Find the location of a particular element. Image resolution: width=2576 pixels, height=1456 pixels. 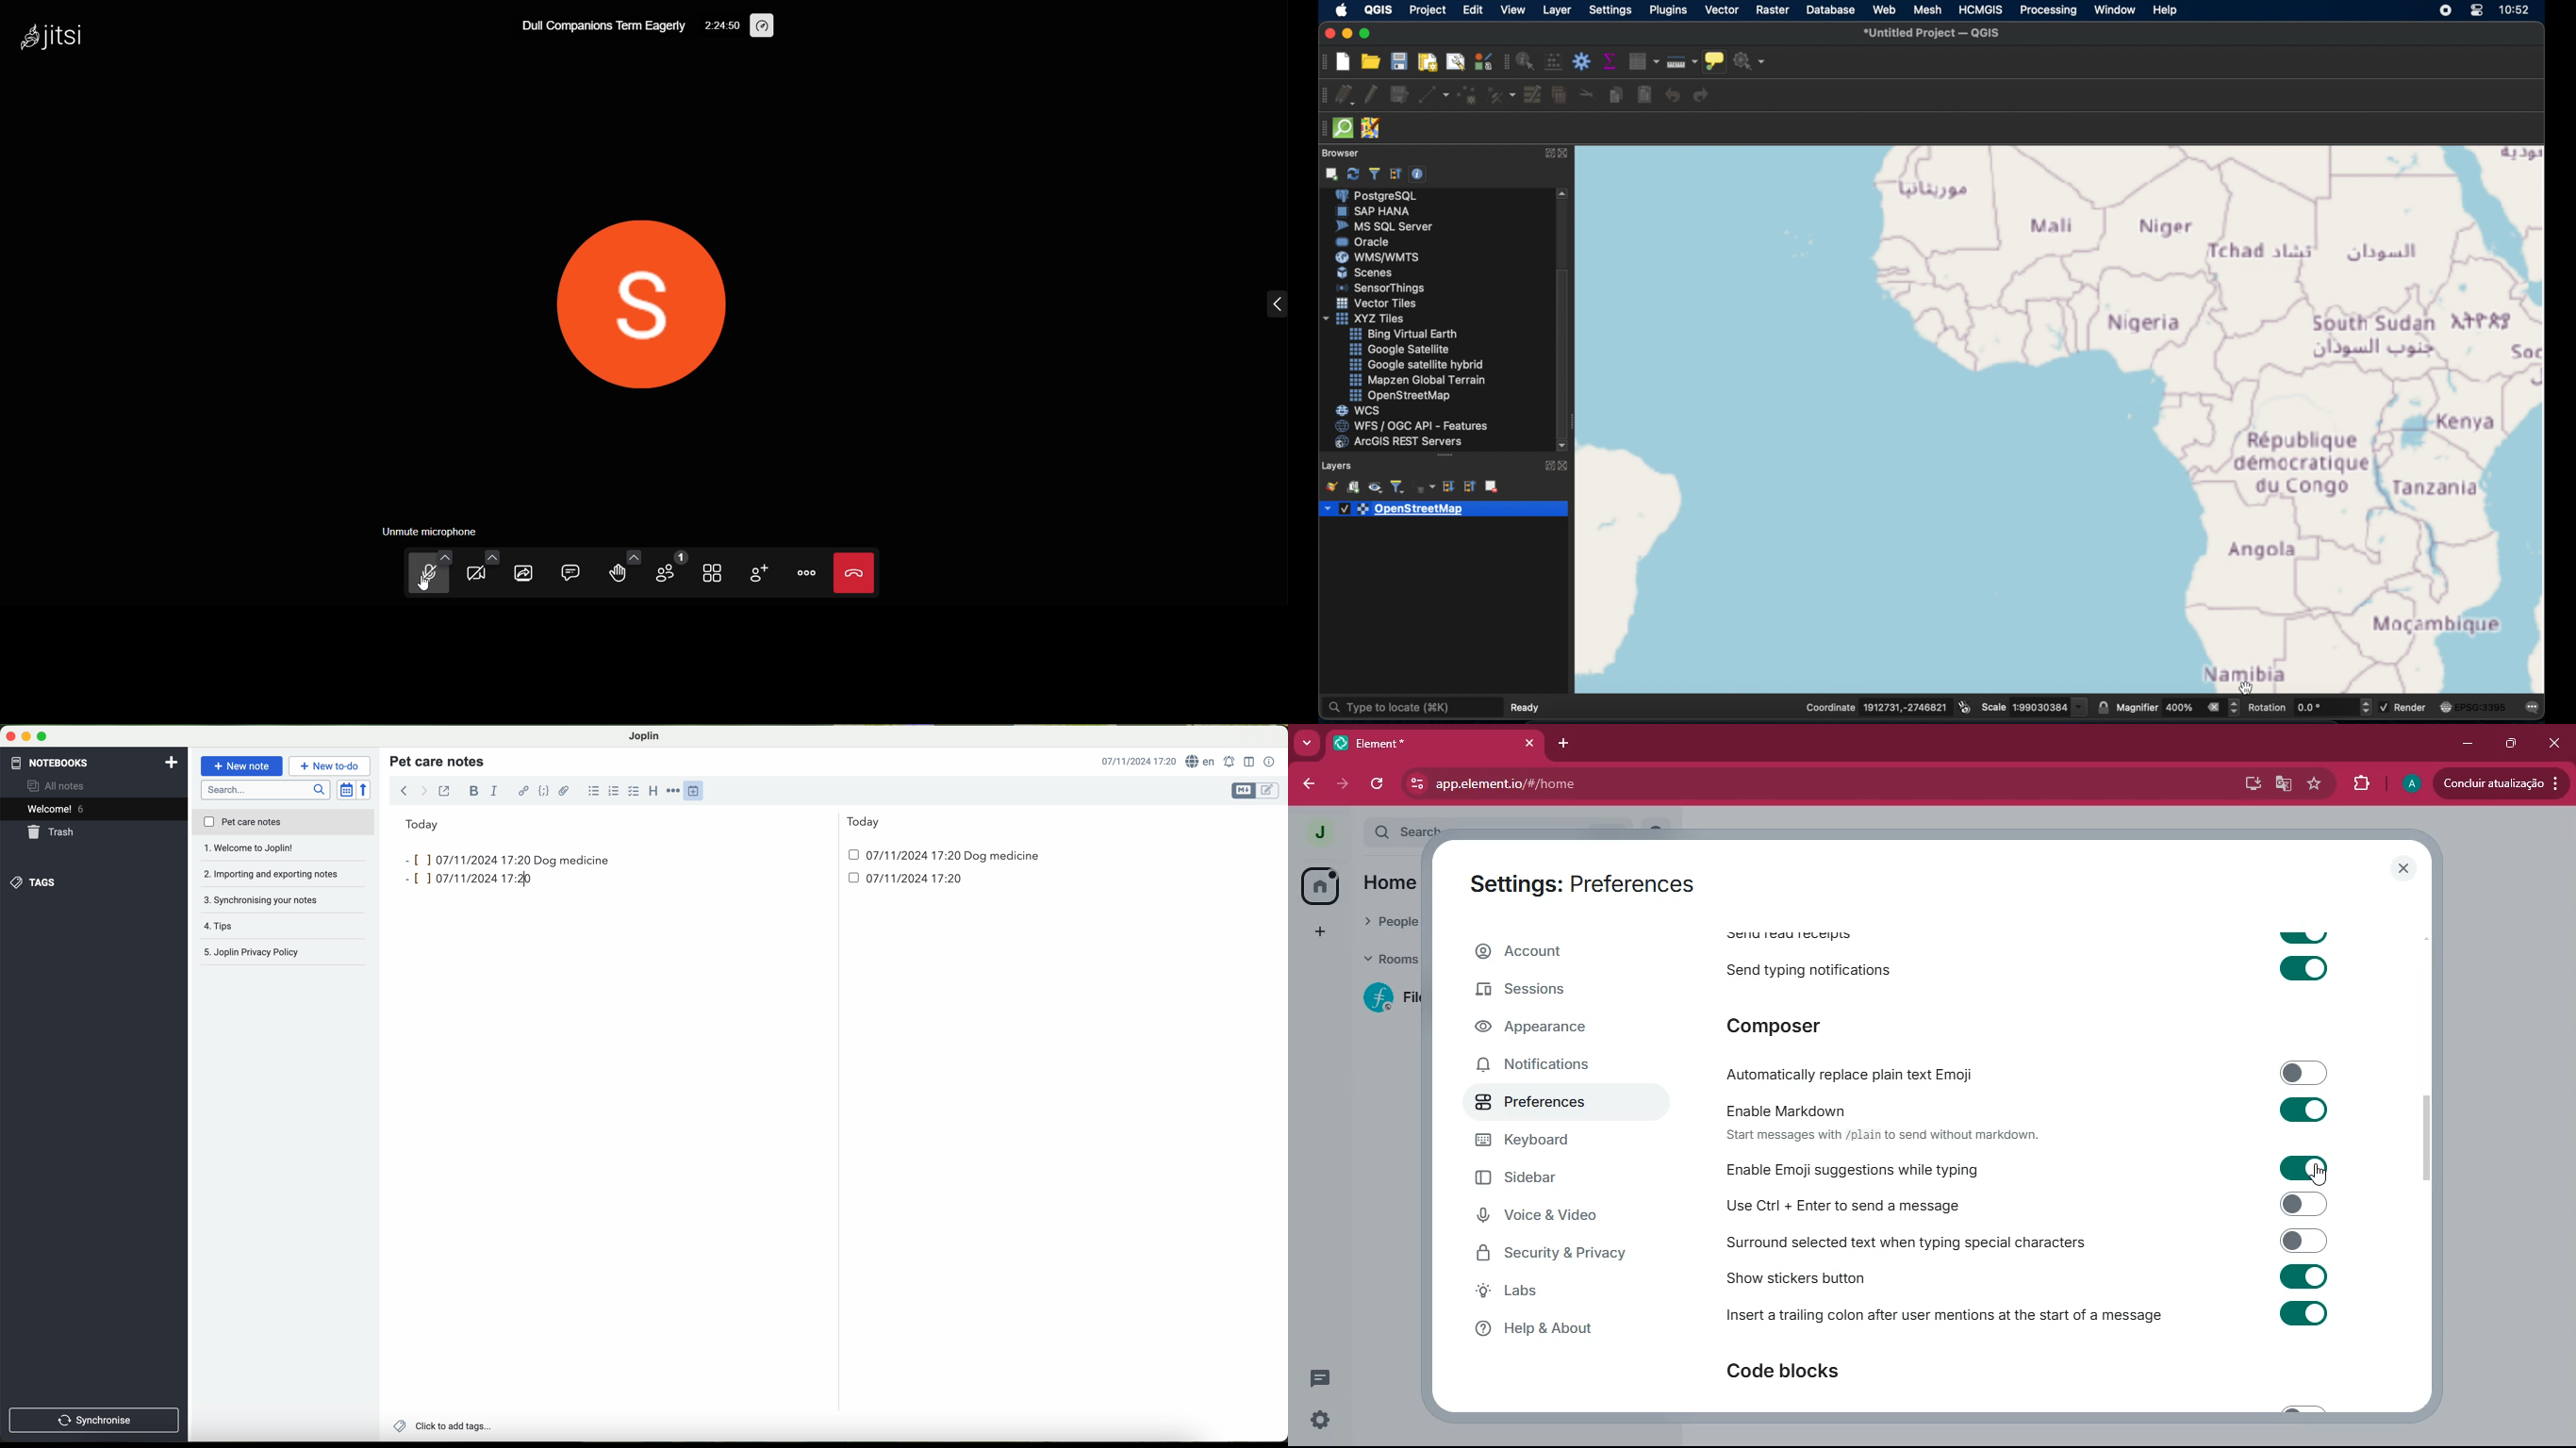

measure line is located at coordinates (1681, 62).